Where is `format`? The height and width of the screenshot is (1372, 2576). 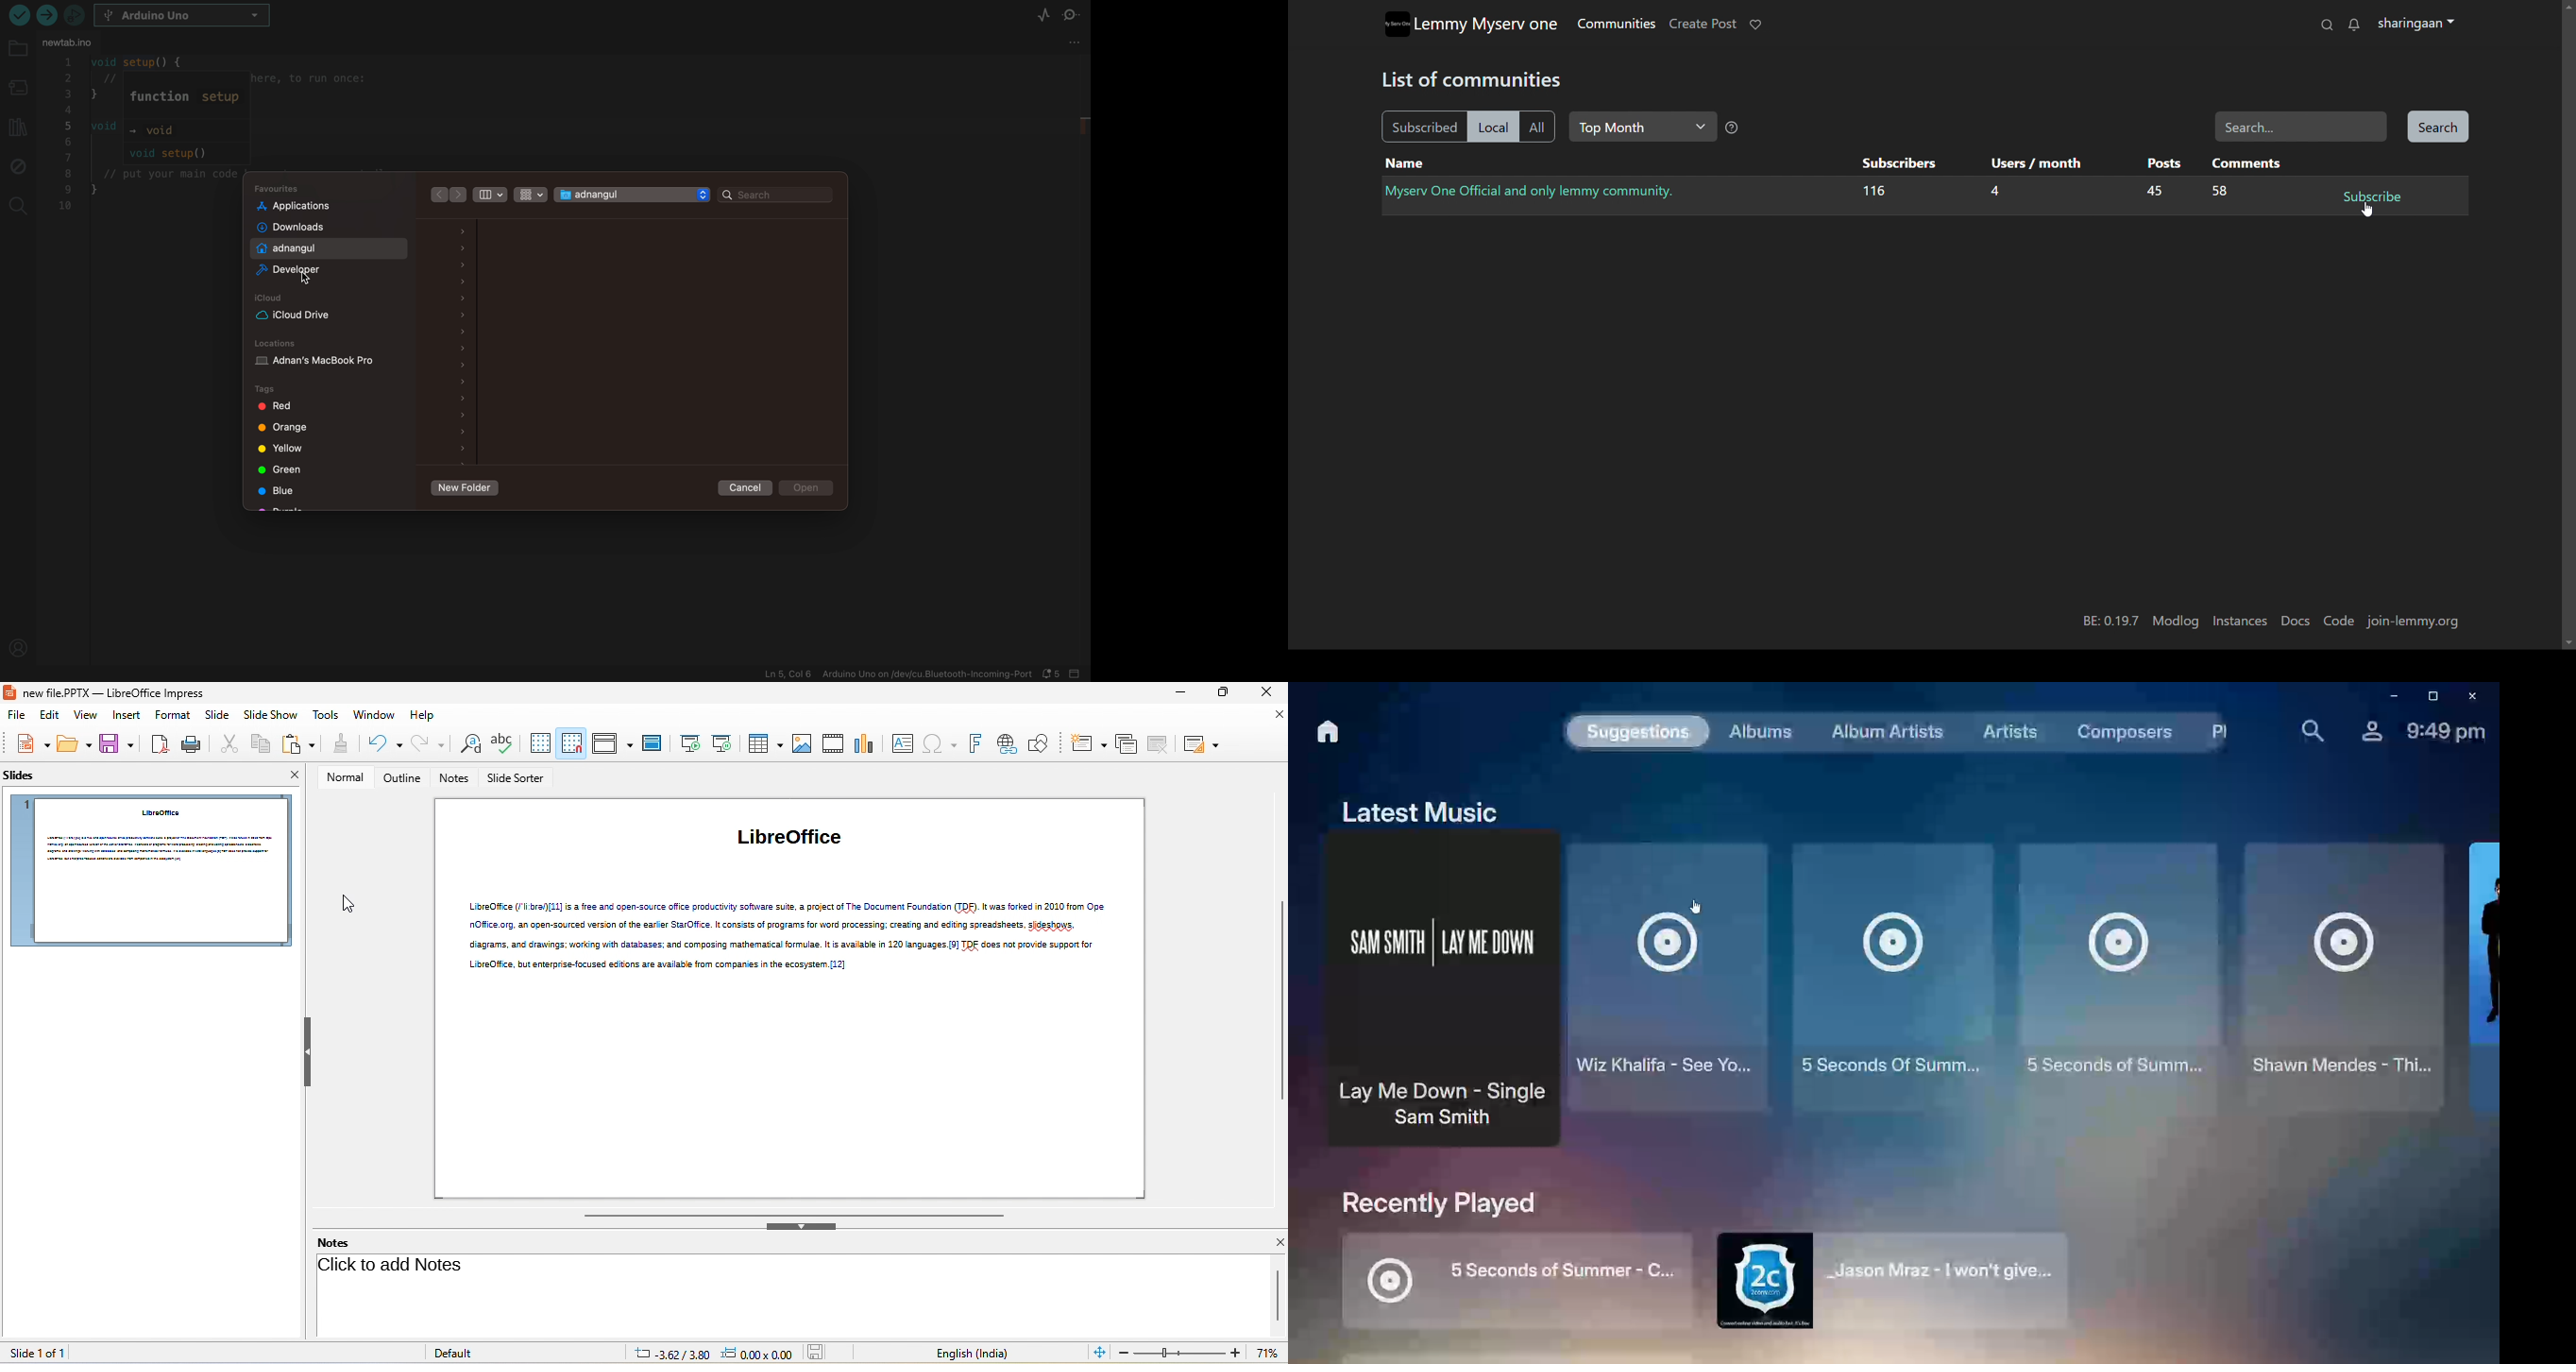
format is located at coordinates (169, 715).